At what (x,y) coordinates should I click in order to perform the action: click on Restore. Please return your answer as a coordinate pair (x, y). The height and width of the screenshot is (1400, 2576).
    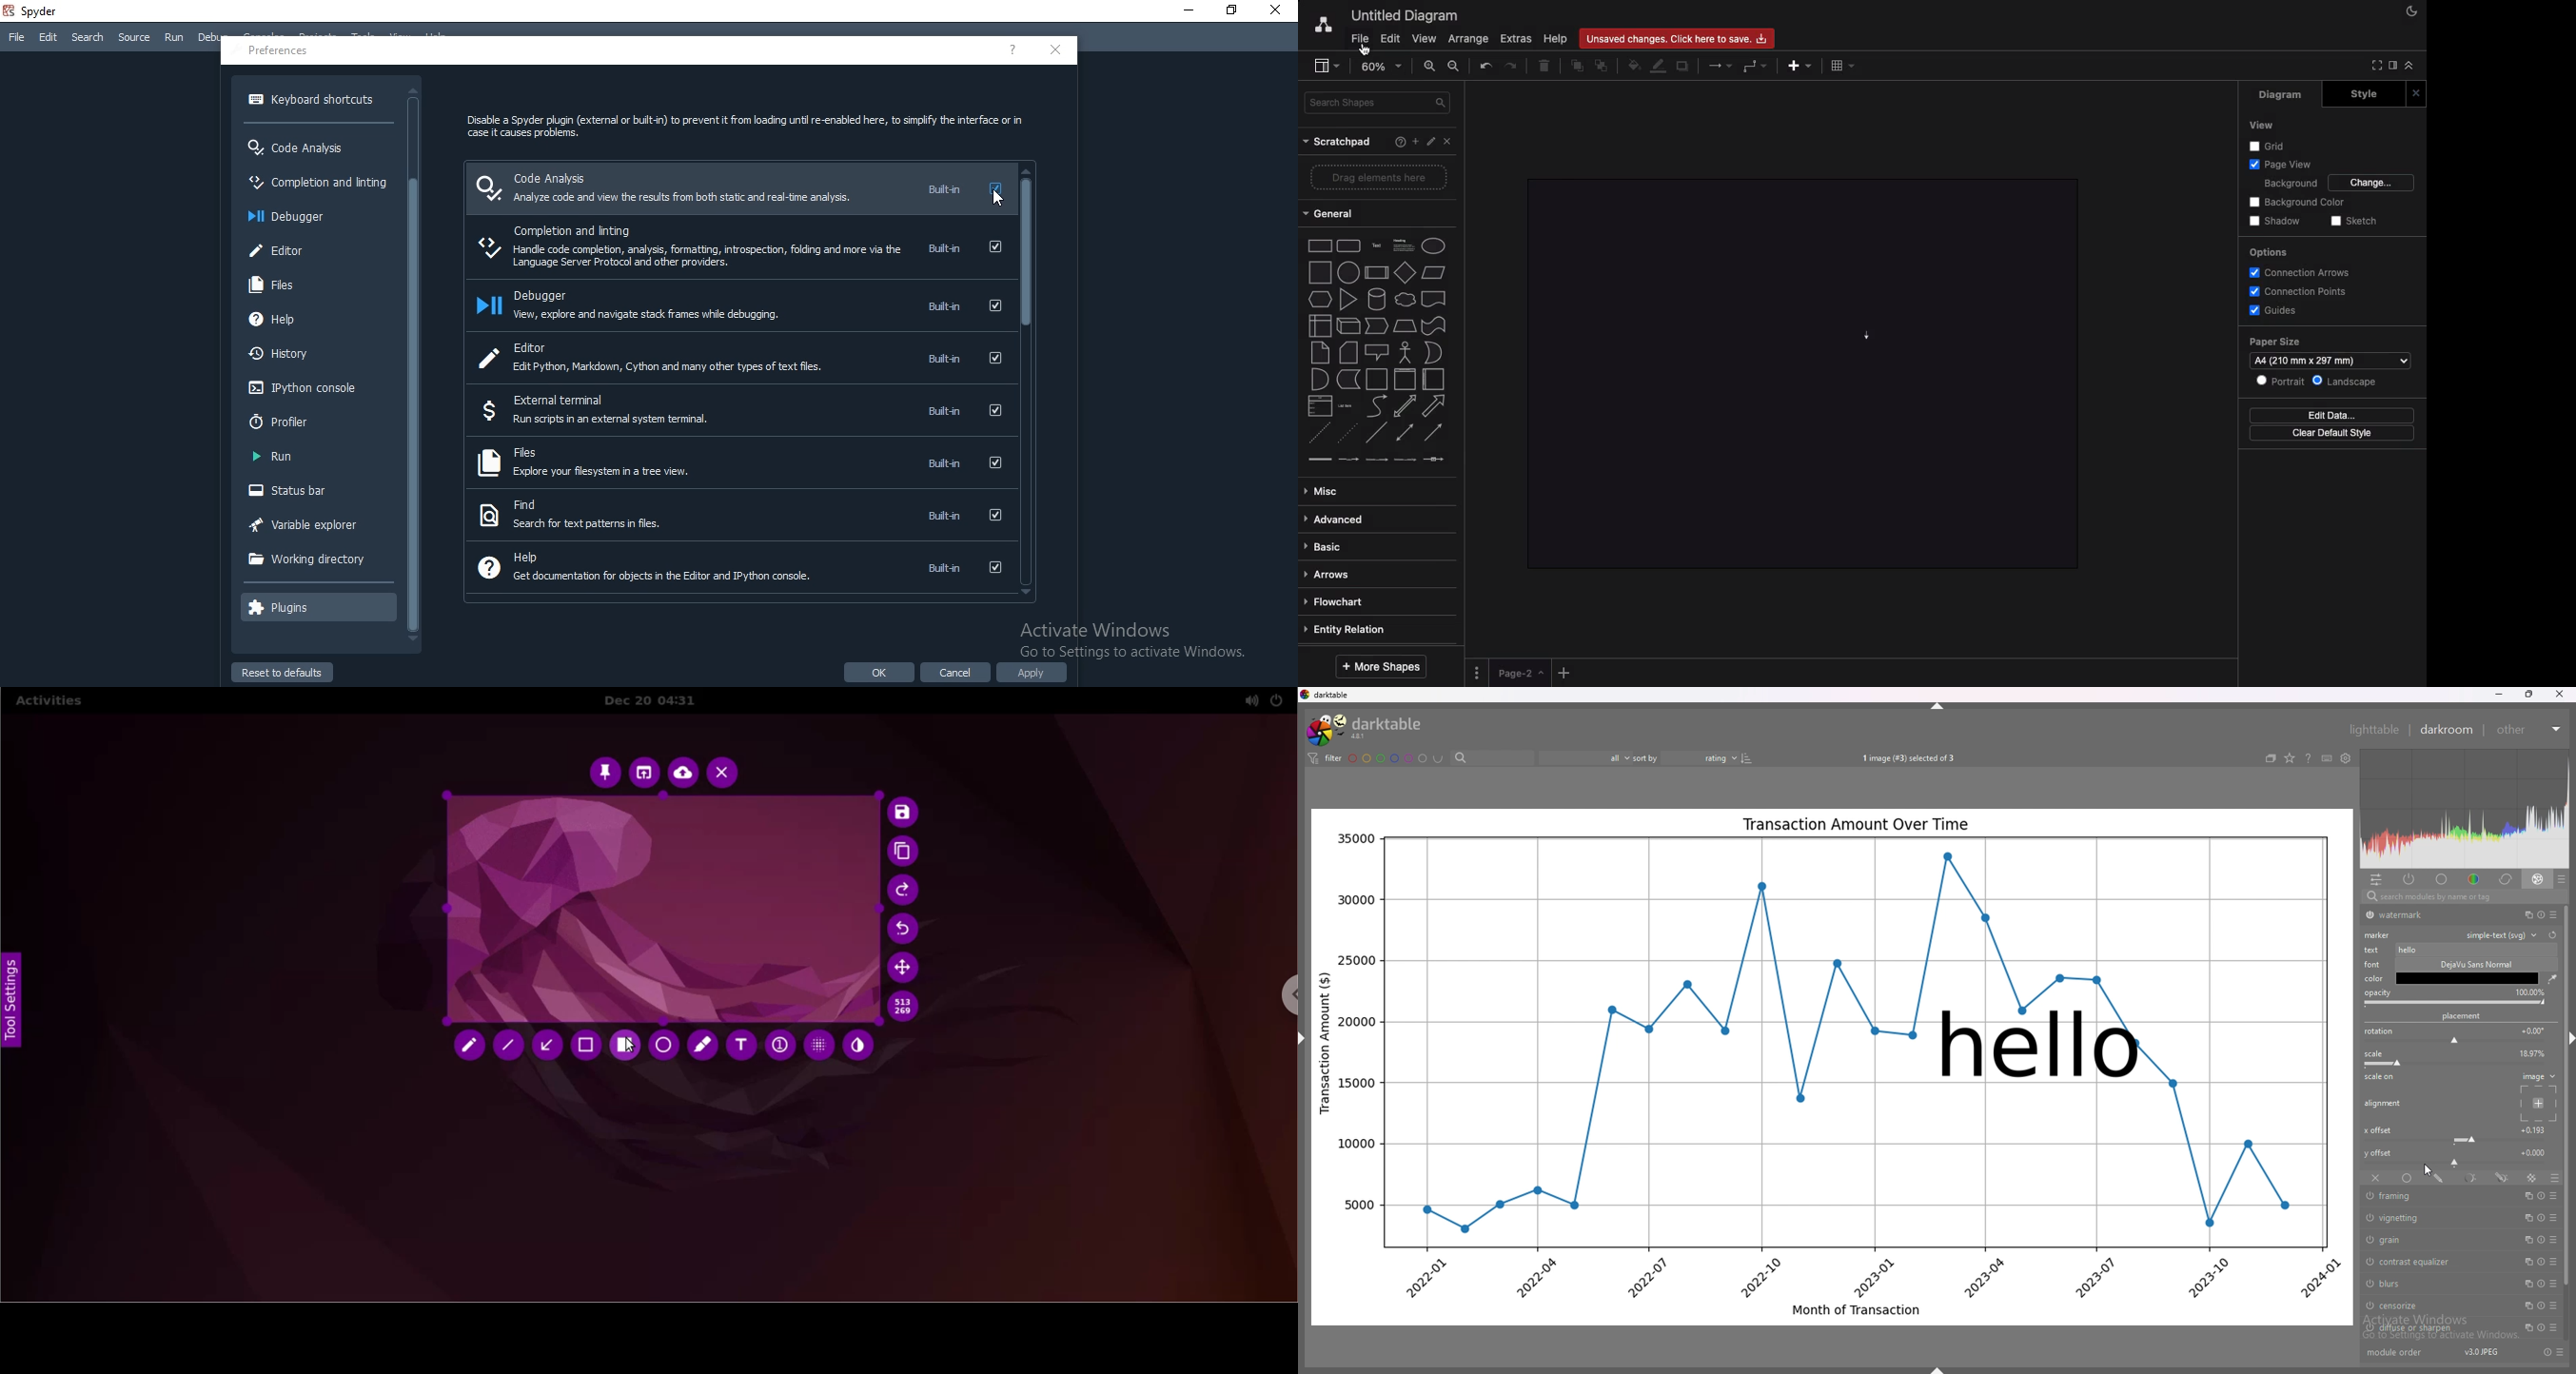
    Looking at the image, I should click on (1230, 11).